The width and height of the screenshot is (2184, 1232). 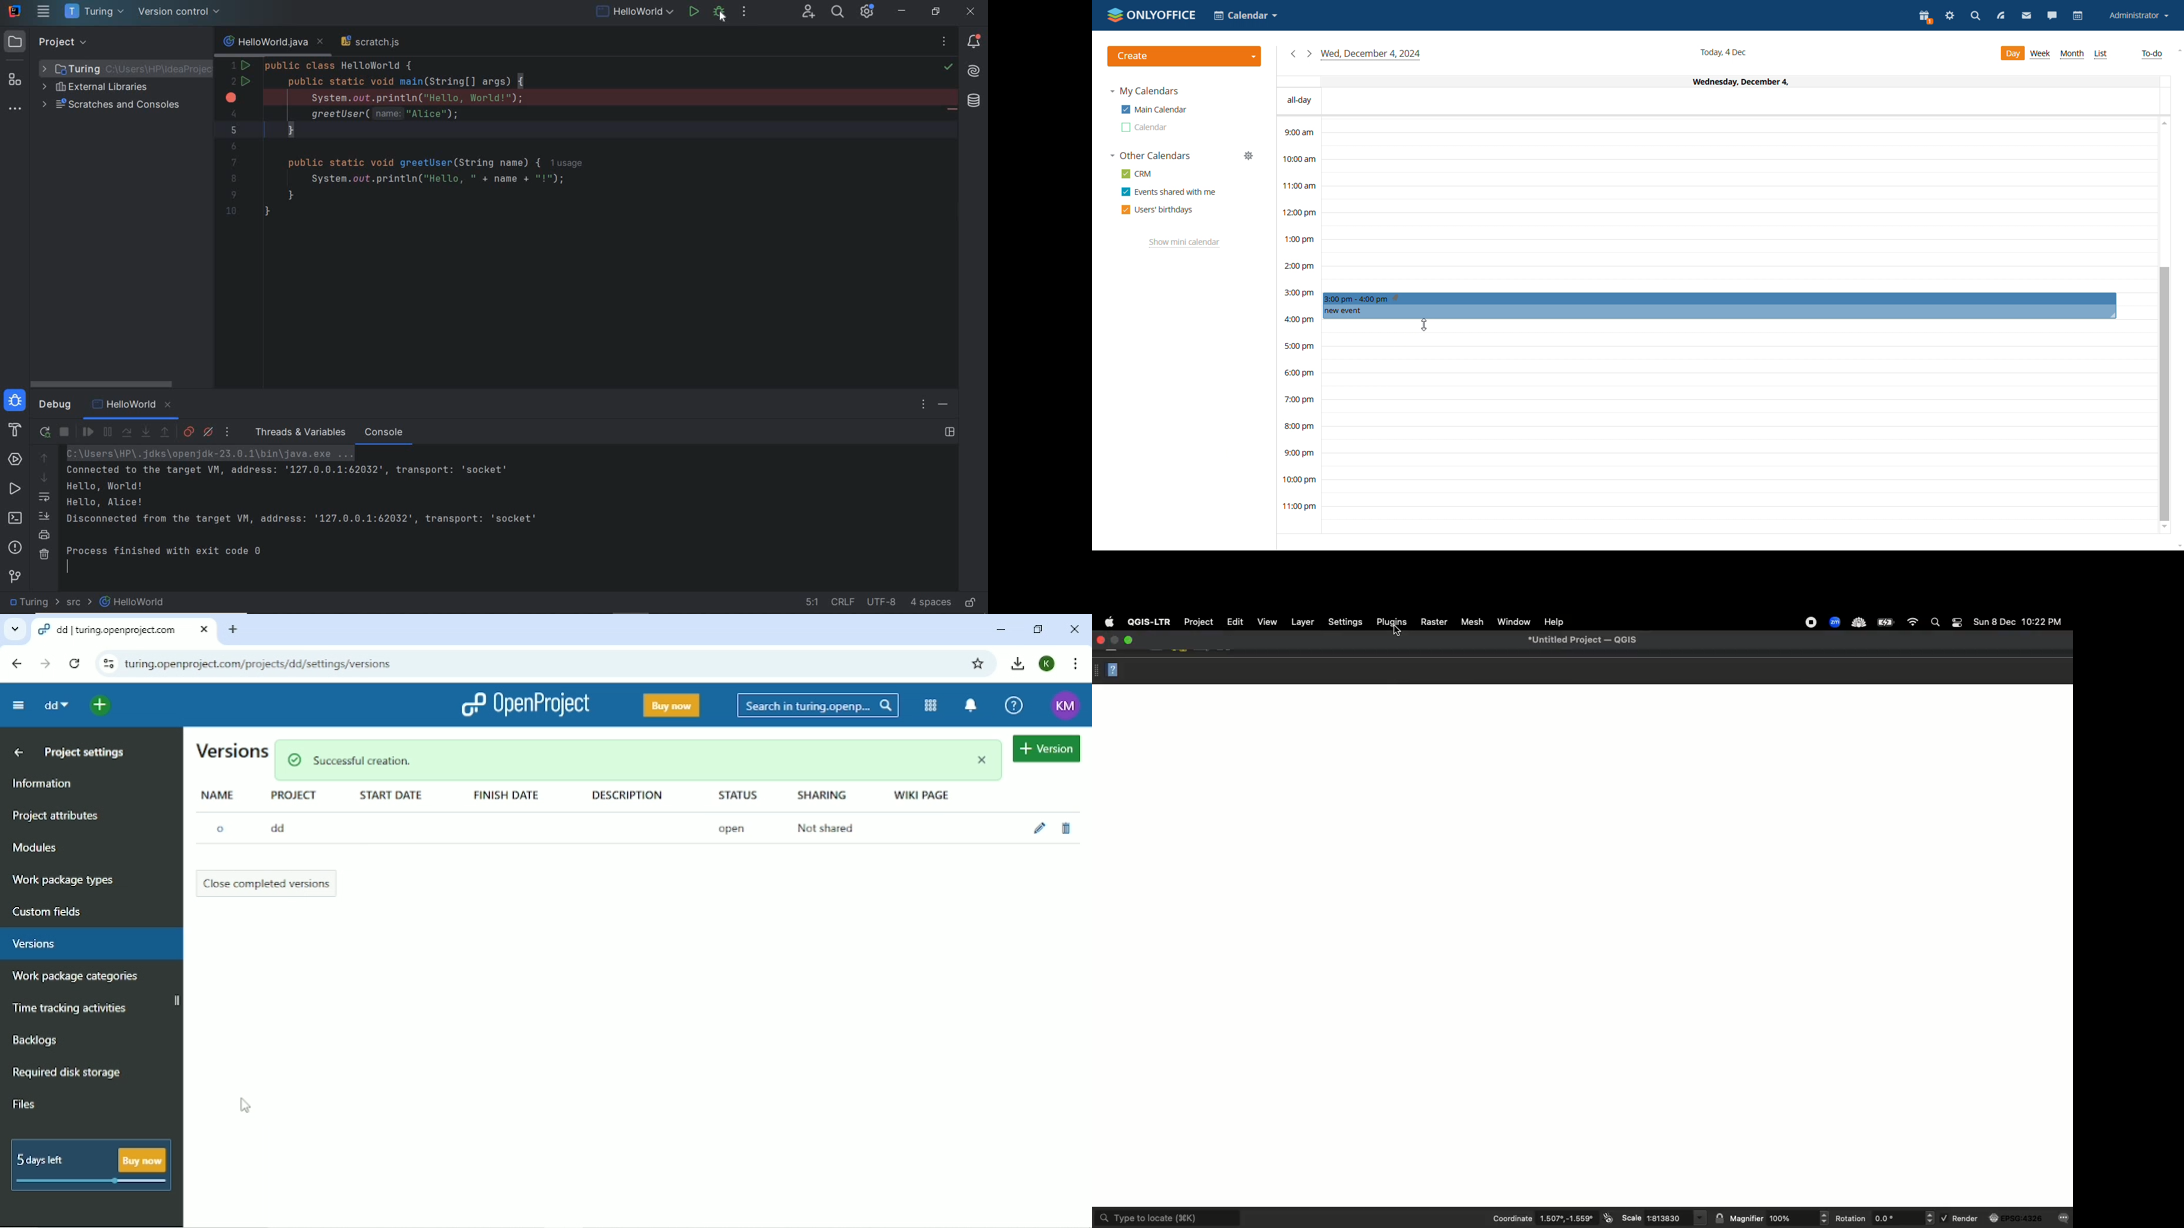 What do you see at coordinates (746, 13) in the screenshot?
I see `stop` at bounding box center [746, 13].